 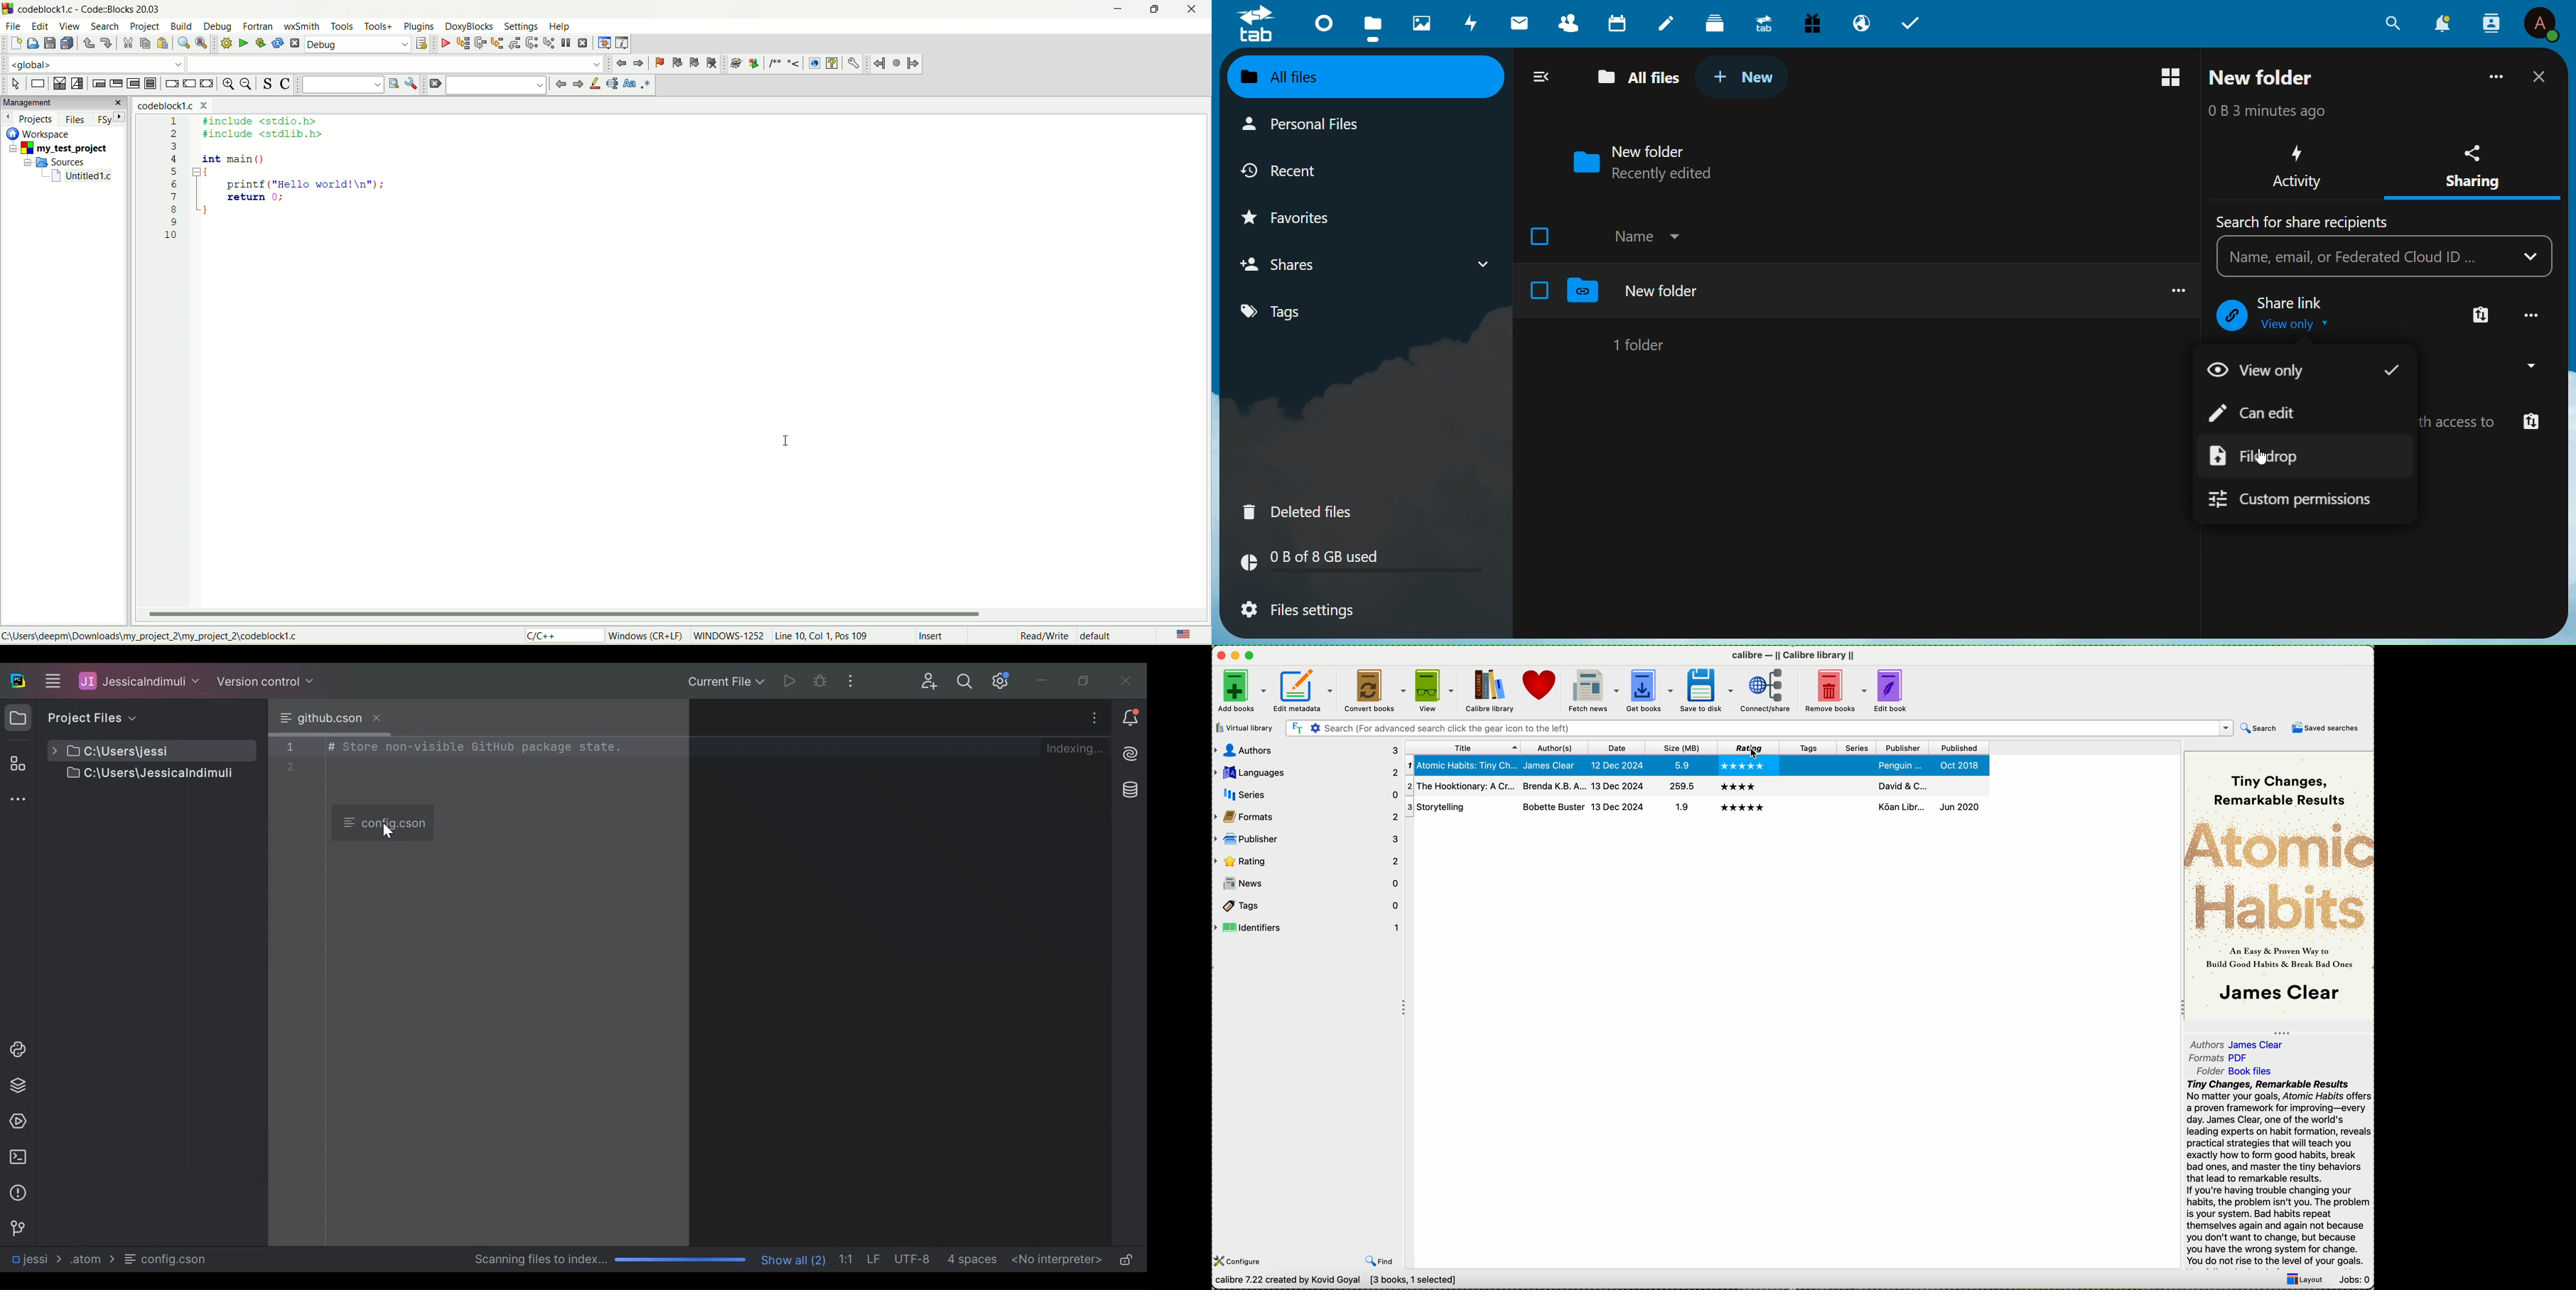 I want to click on Project File, so click(x=137, y=775).